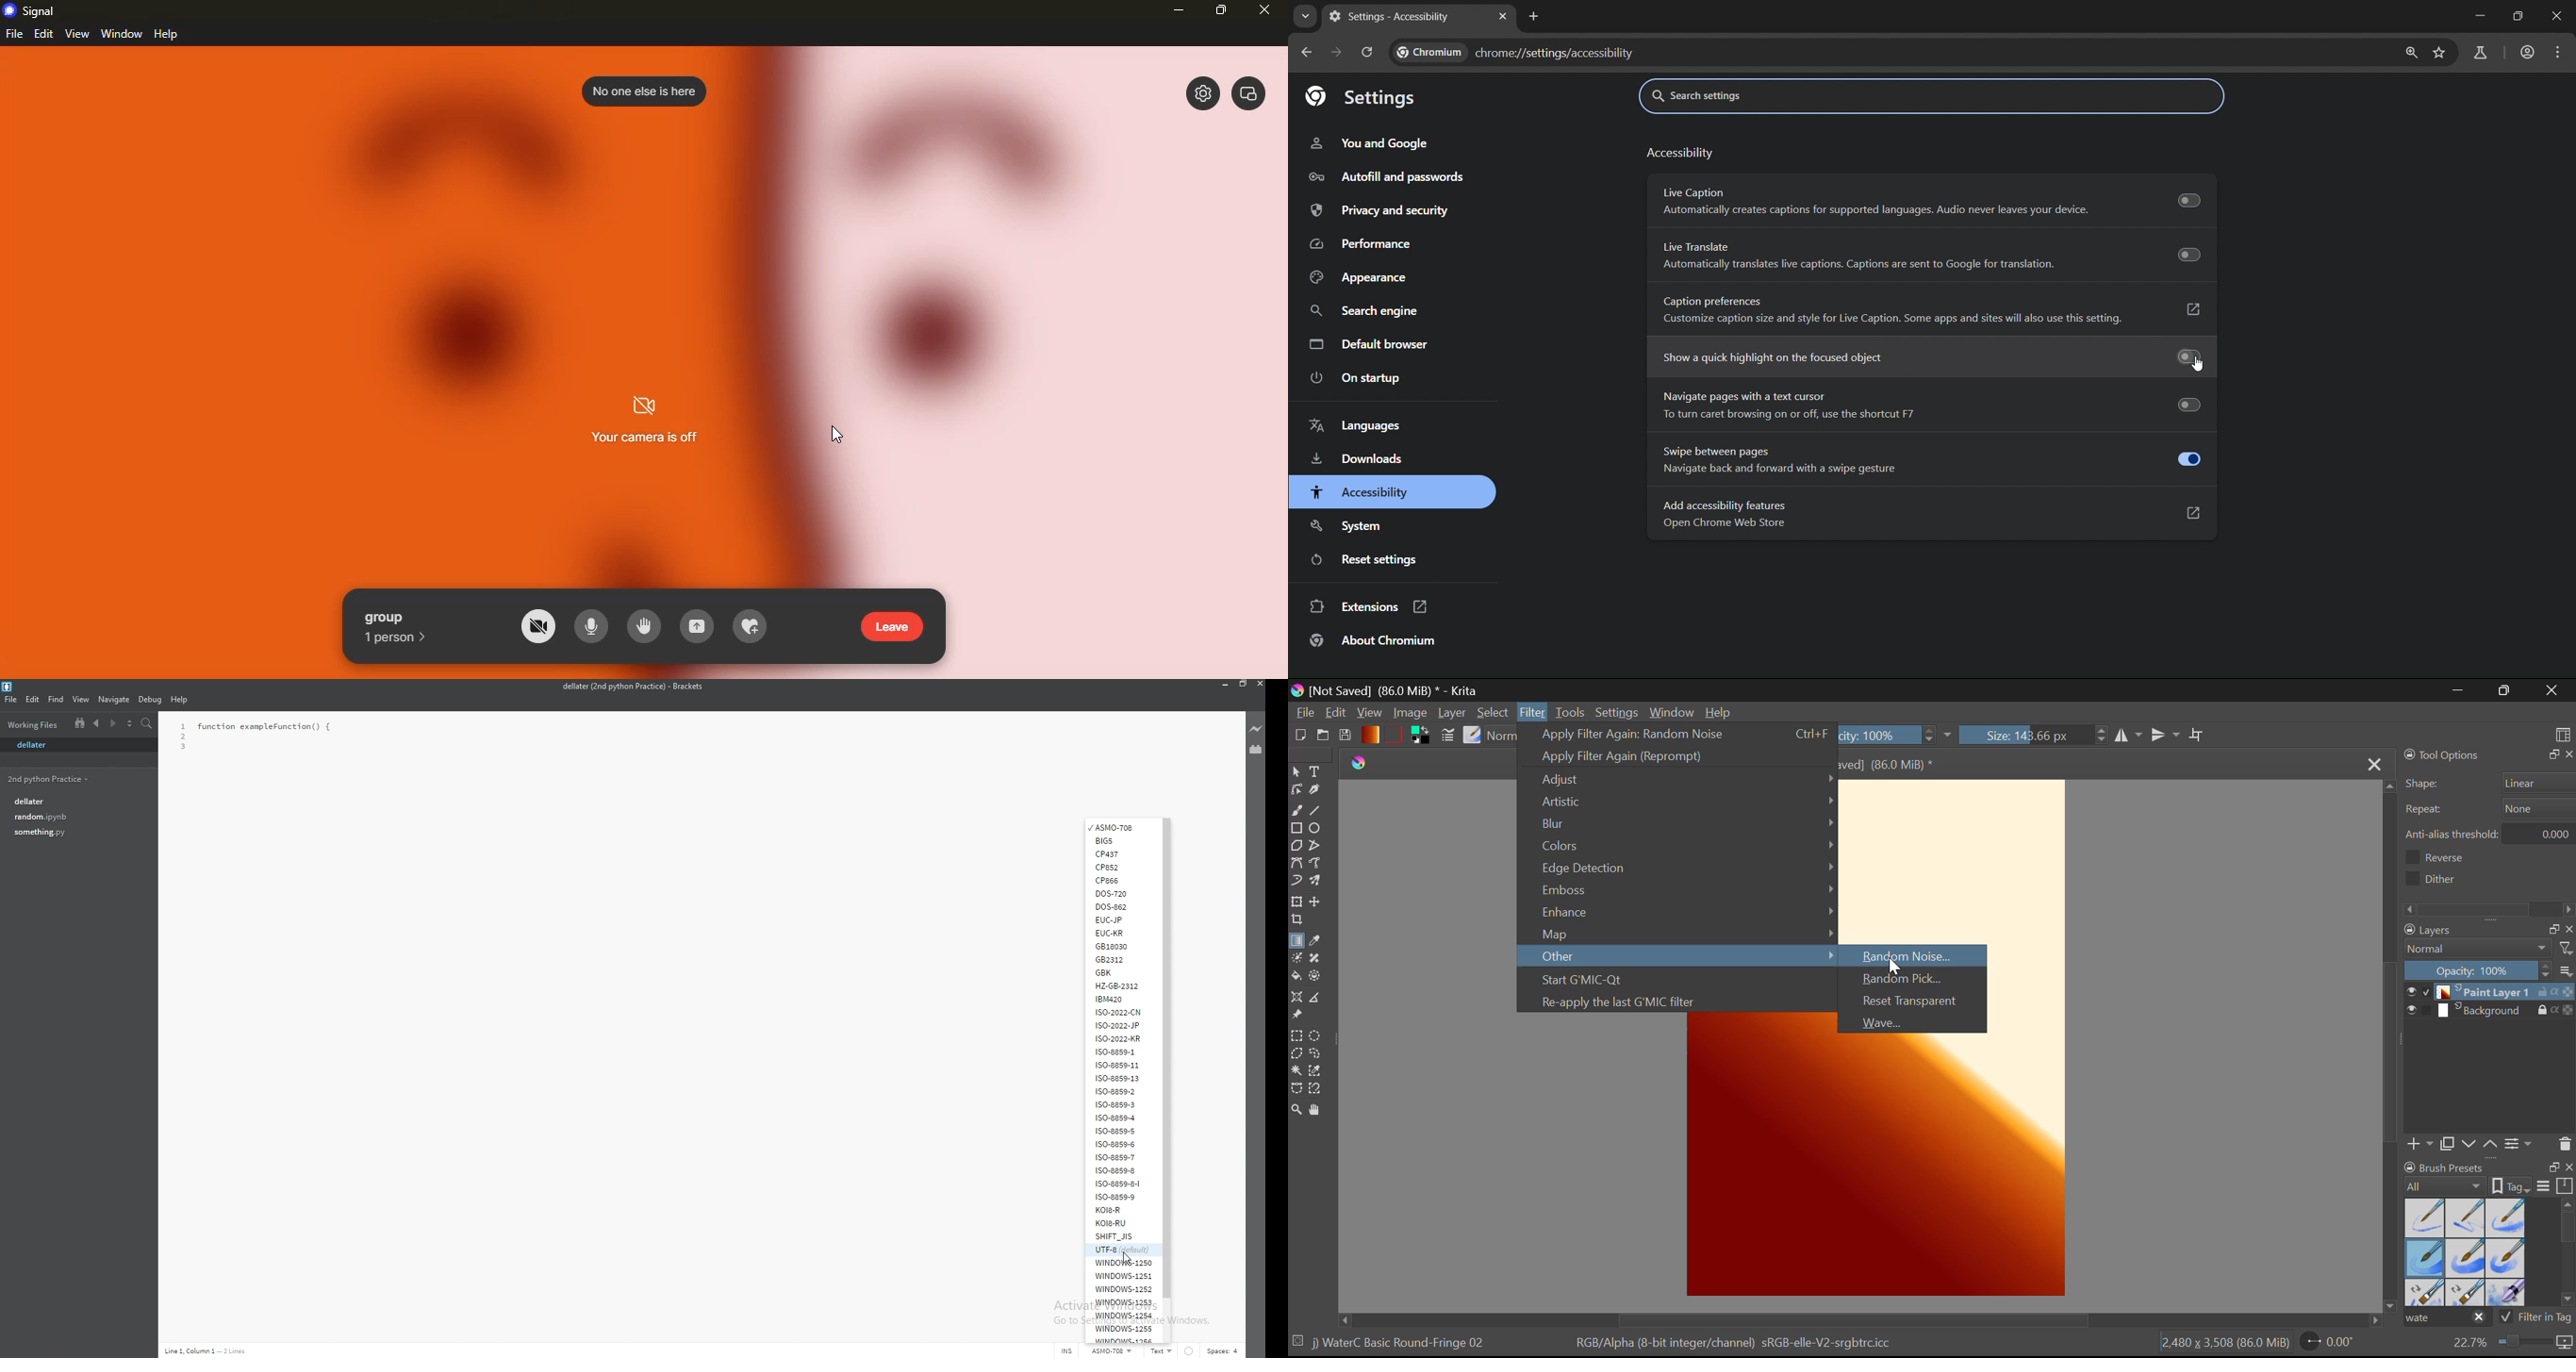 The height and width of the screenshot is (1372, 2576). What do you see at coordinates (1319, 1073) in the screenshot?
I see `Same Color Selection` at bounding box center [1319, 1073].